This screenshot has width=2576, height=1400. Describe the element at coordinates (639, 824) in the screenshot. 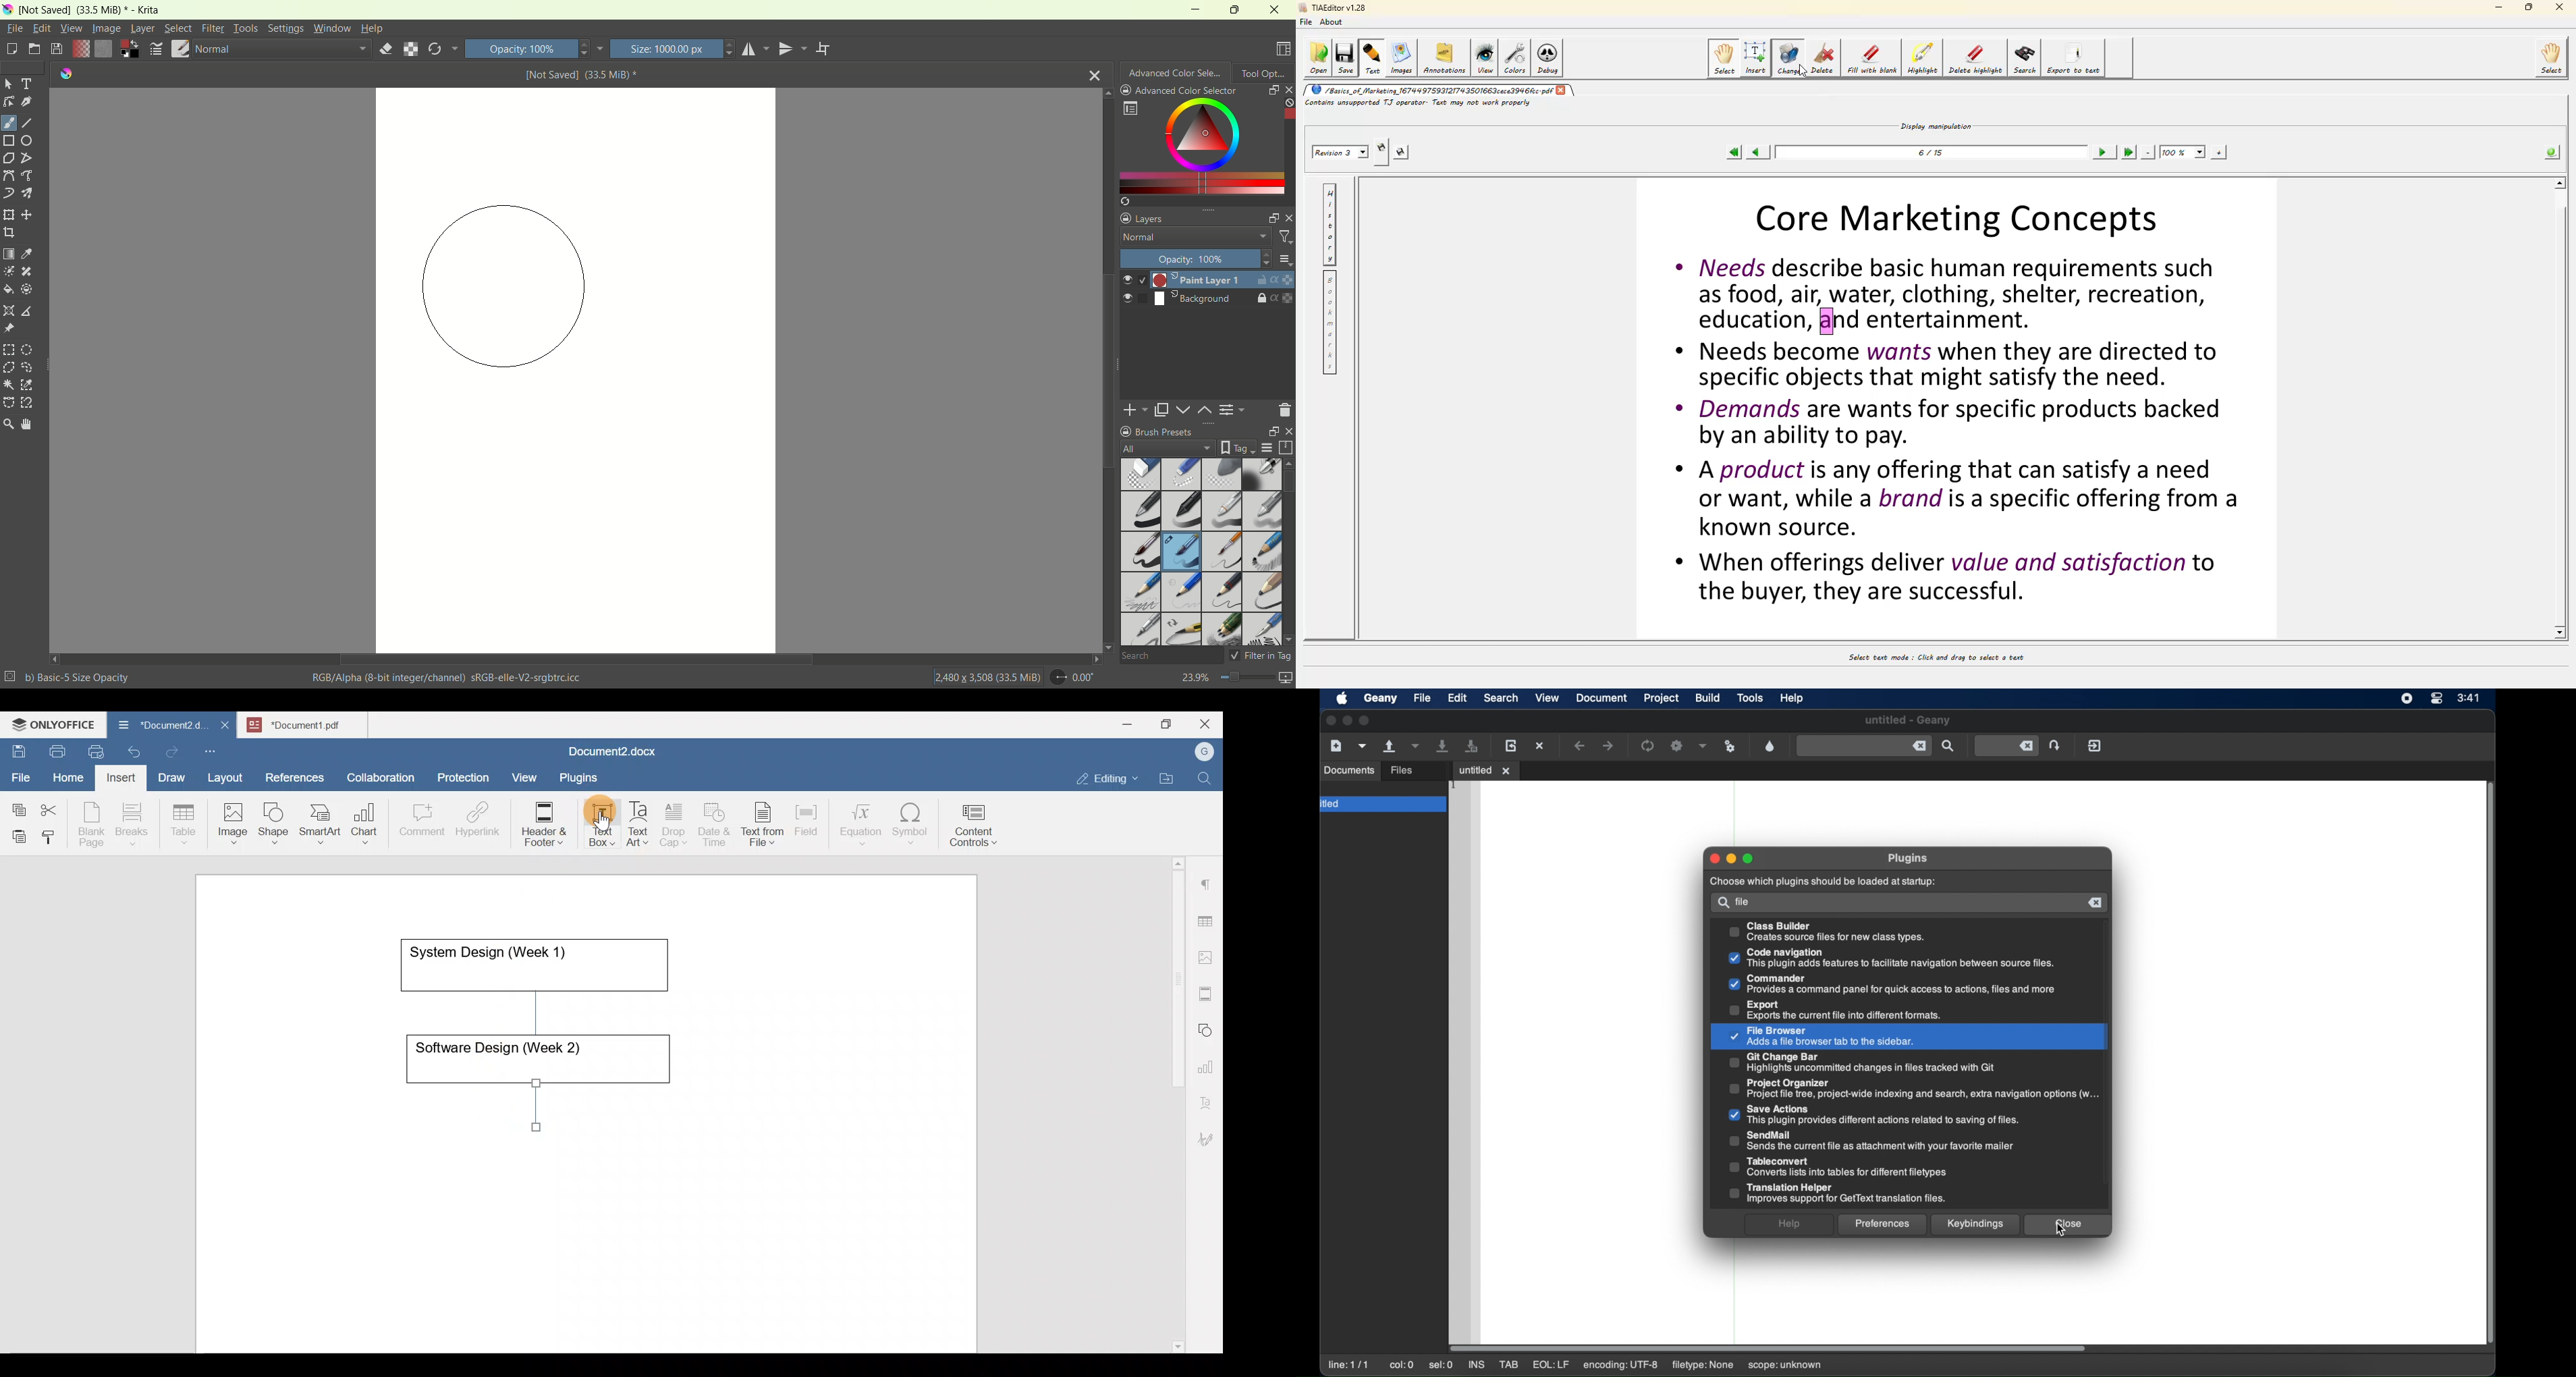

I see `Text Art` at that location.